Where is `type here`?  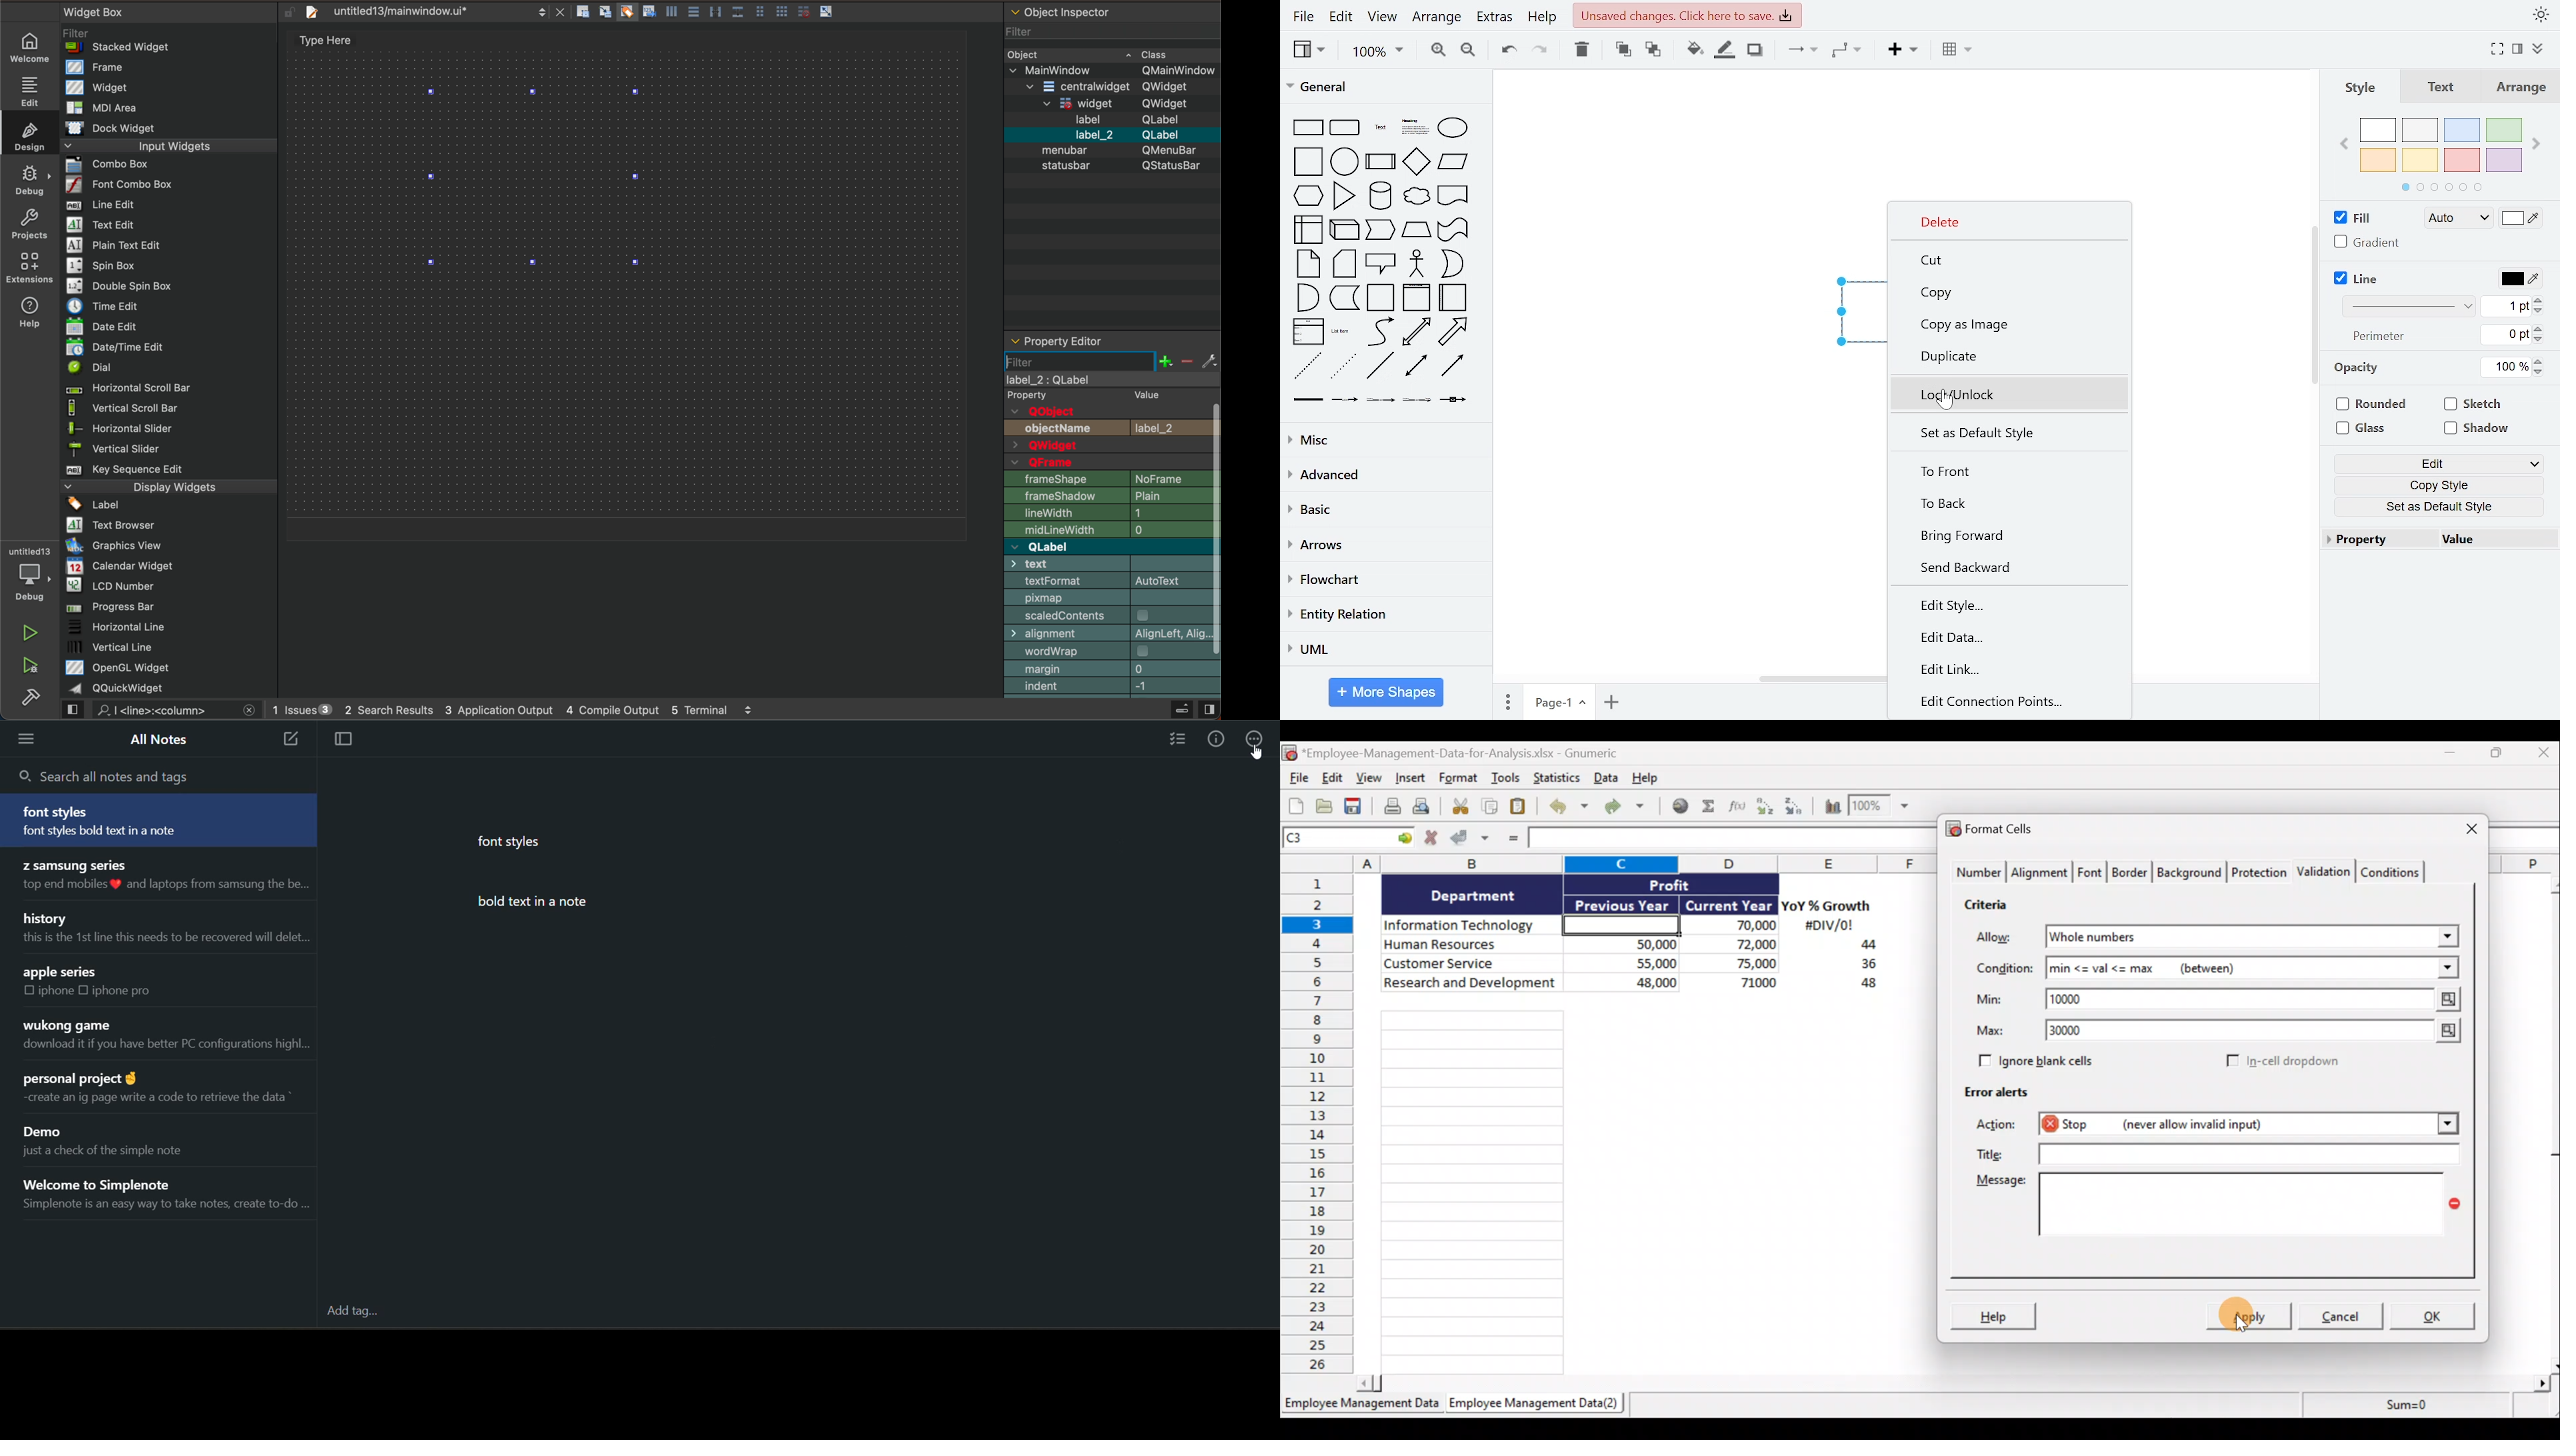 type here is located at coordinates (331, 41).